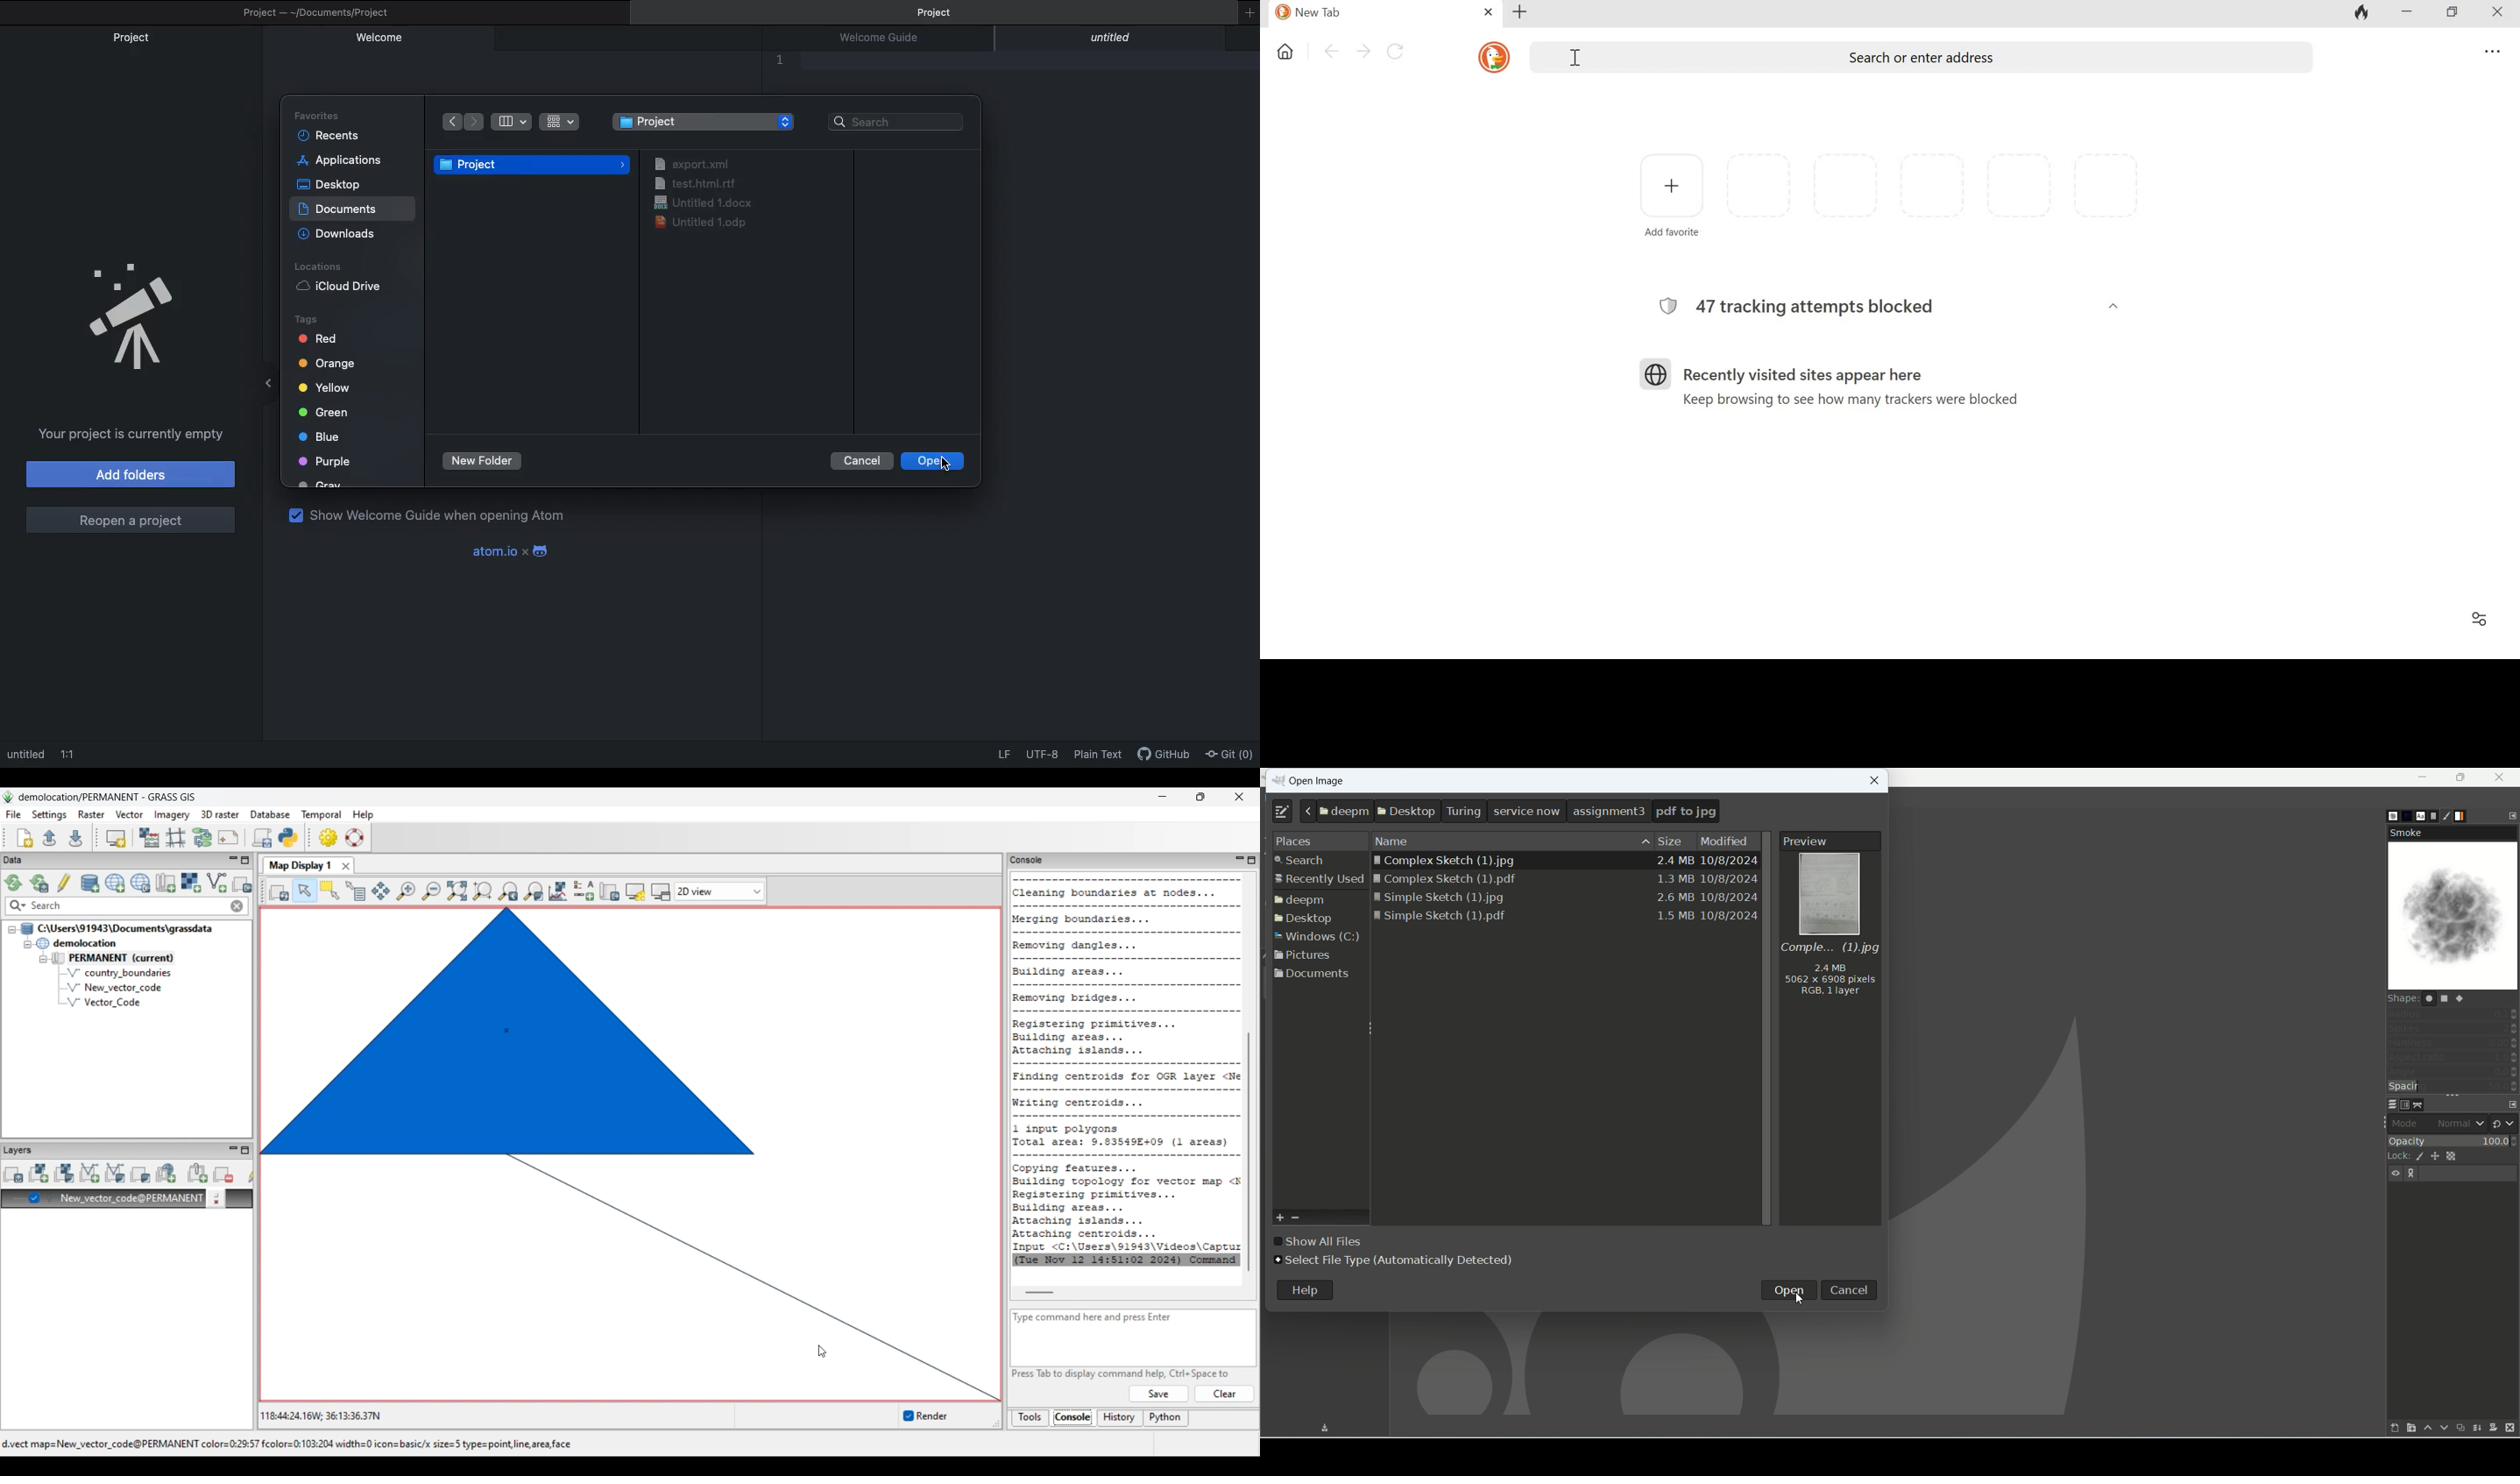 The image size is (2520, 1484). Describe the element at coordinates (1491, 56) in the screenshot. I see `duckduckgo icon` at that location.